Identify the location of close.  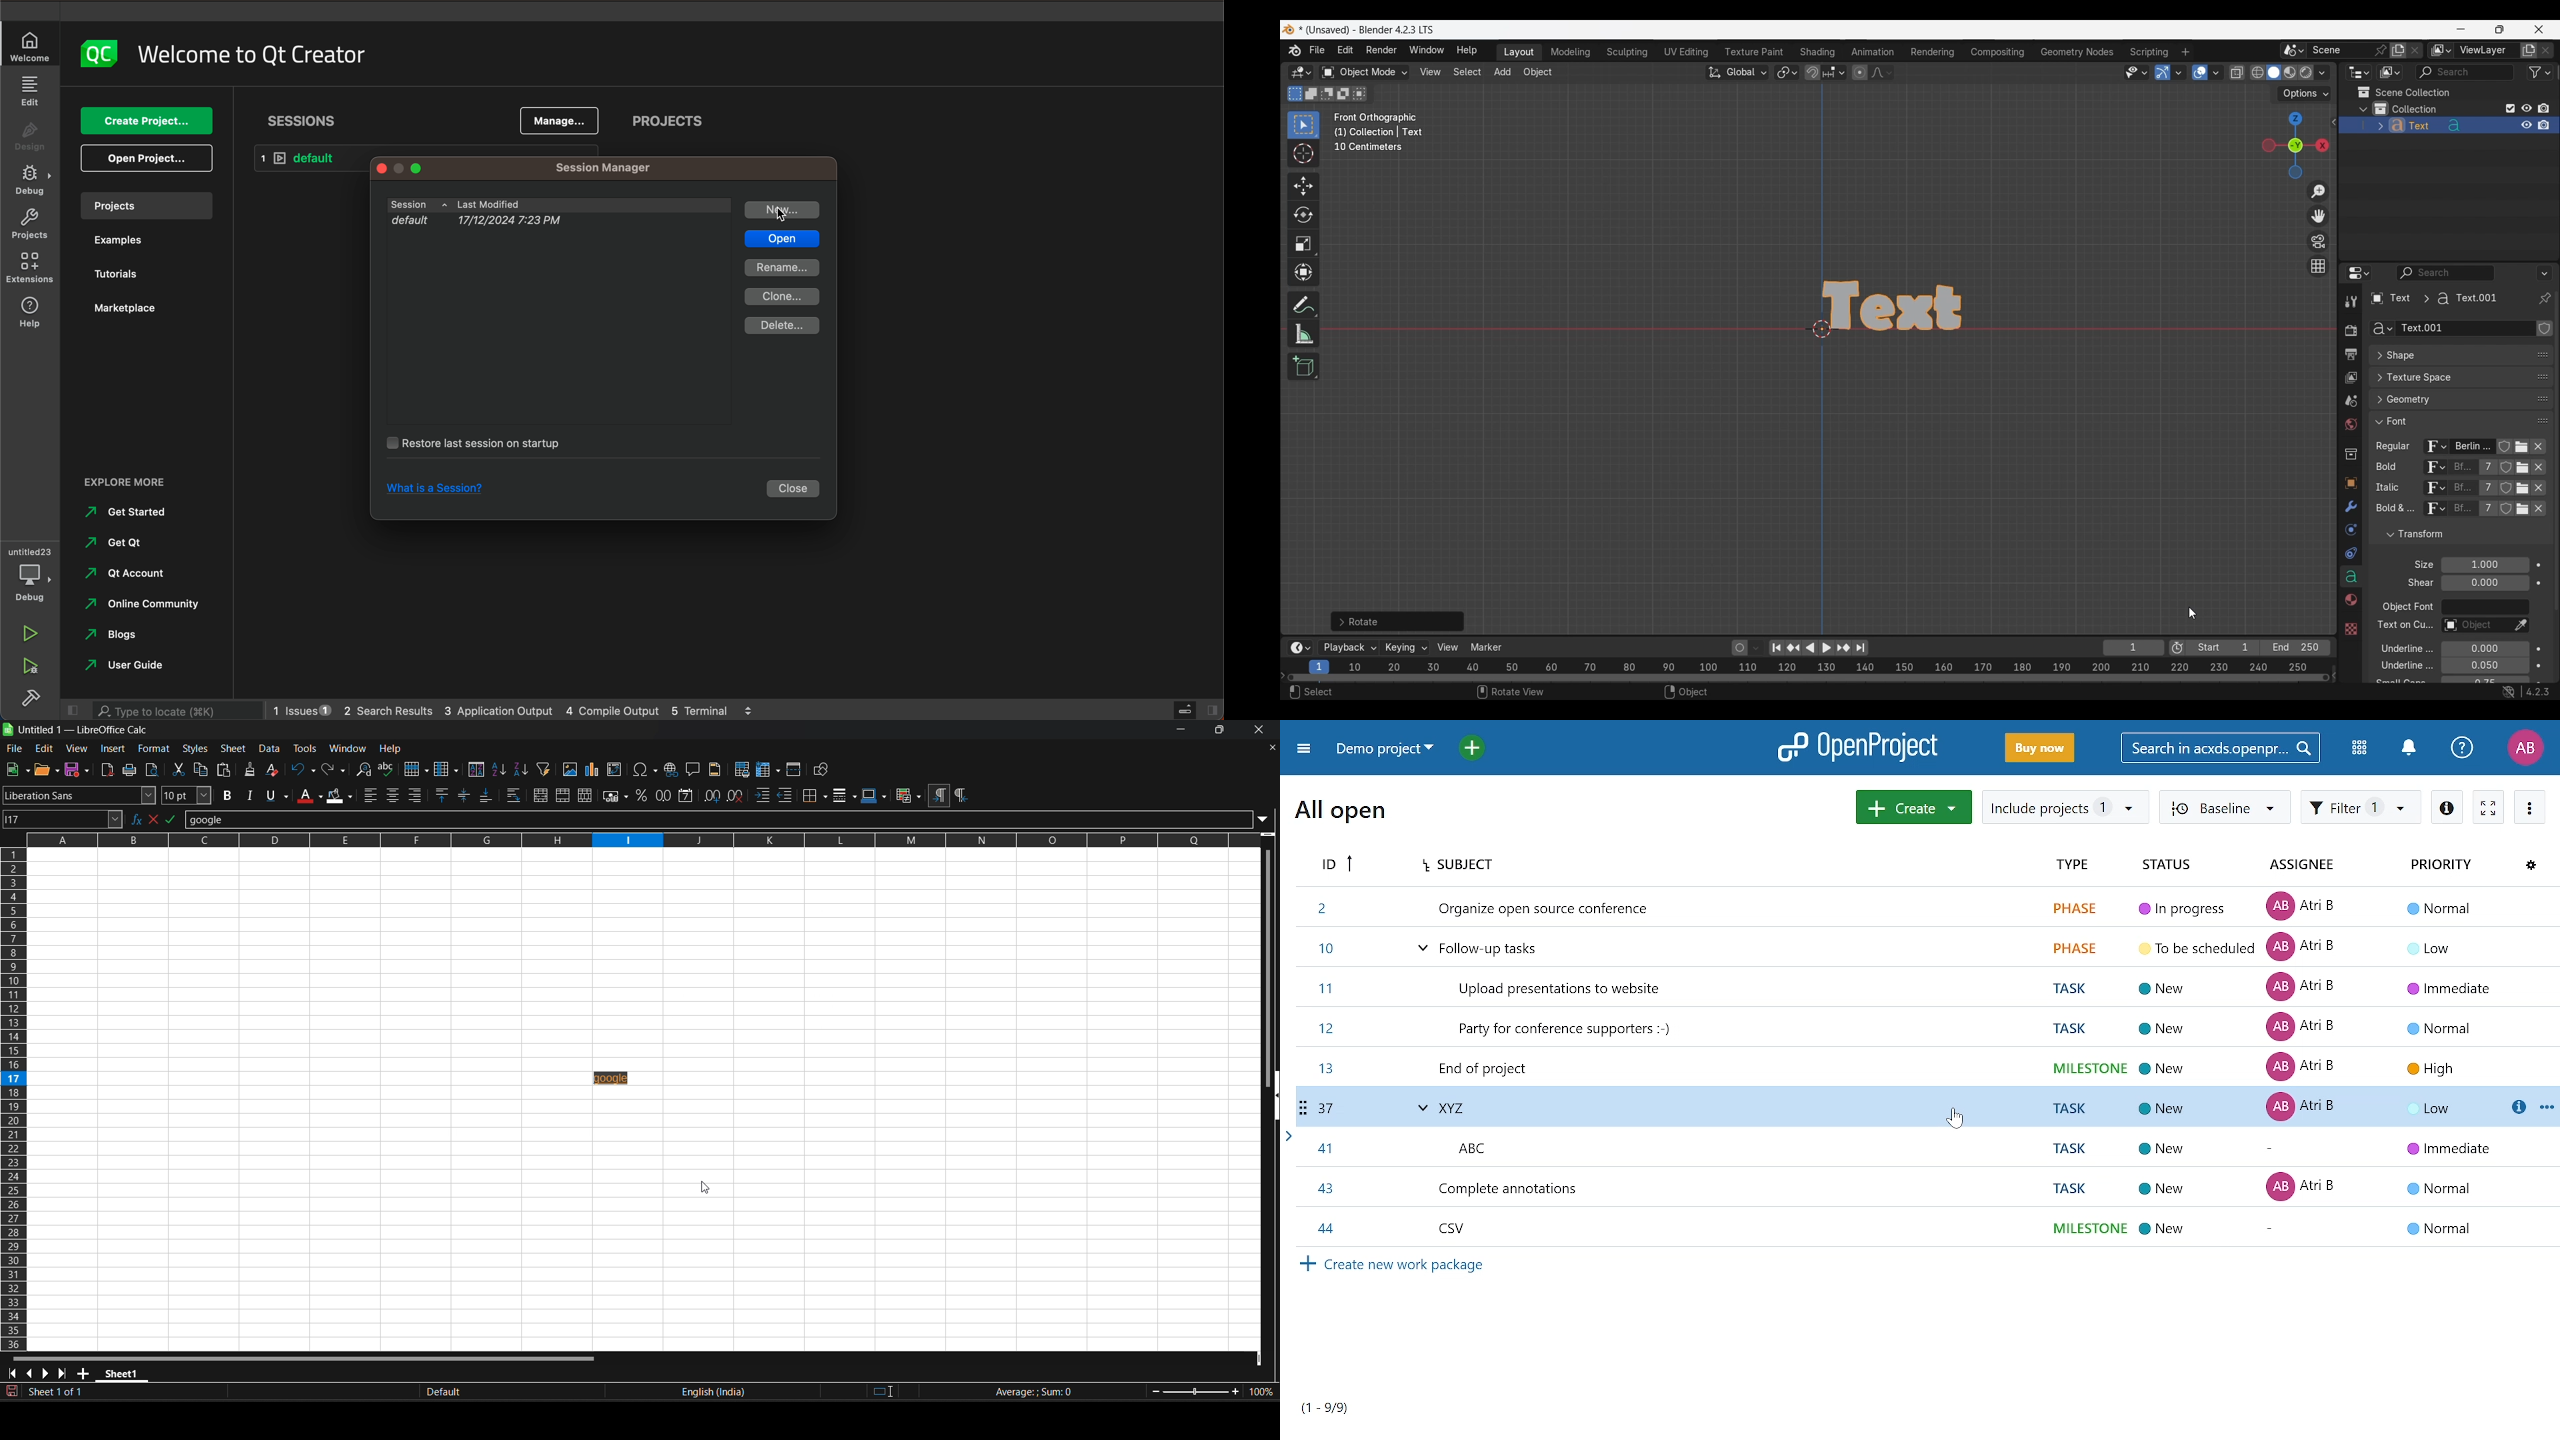
(795, 490).